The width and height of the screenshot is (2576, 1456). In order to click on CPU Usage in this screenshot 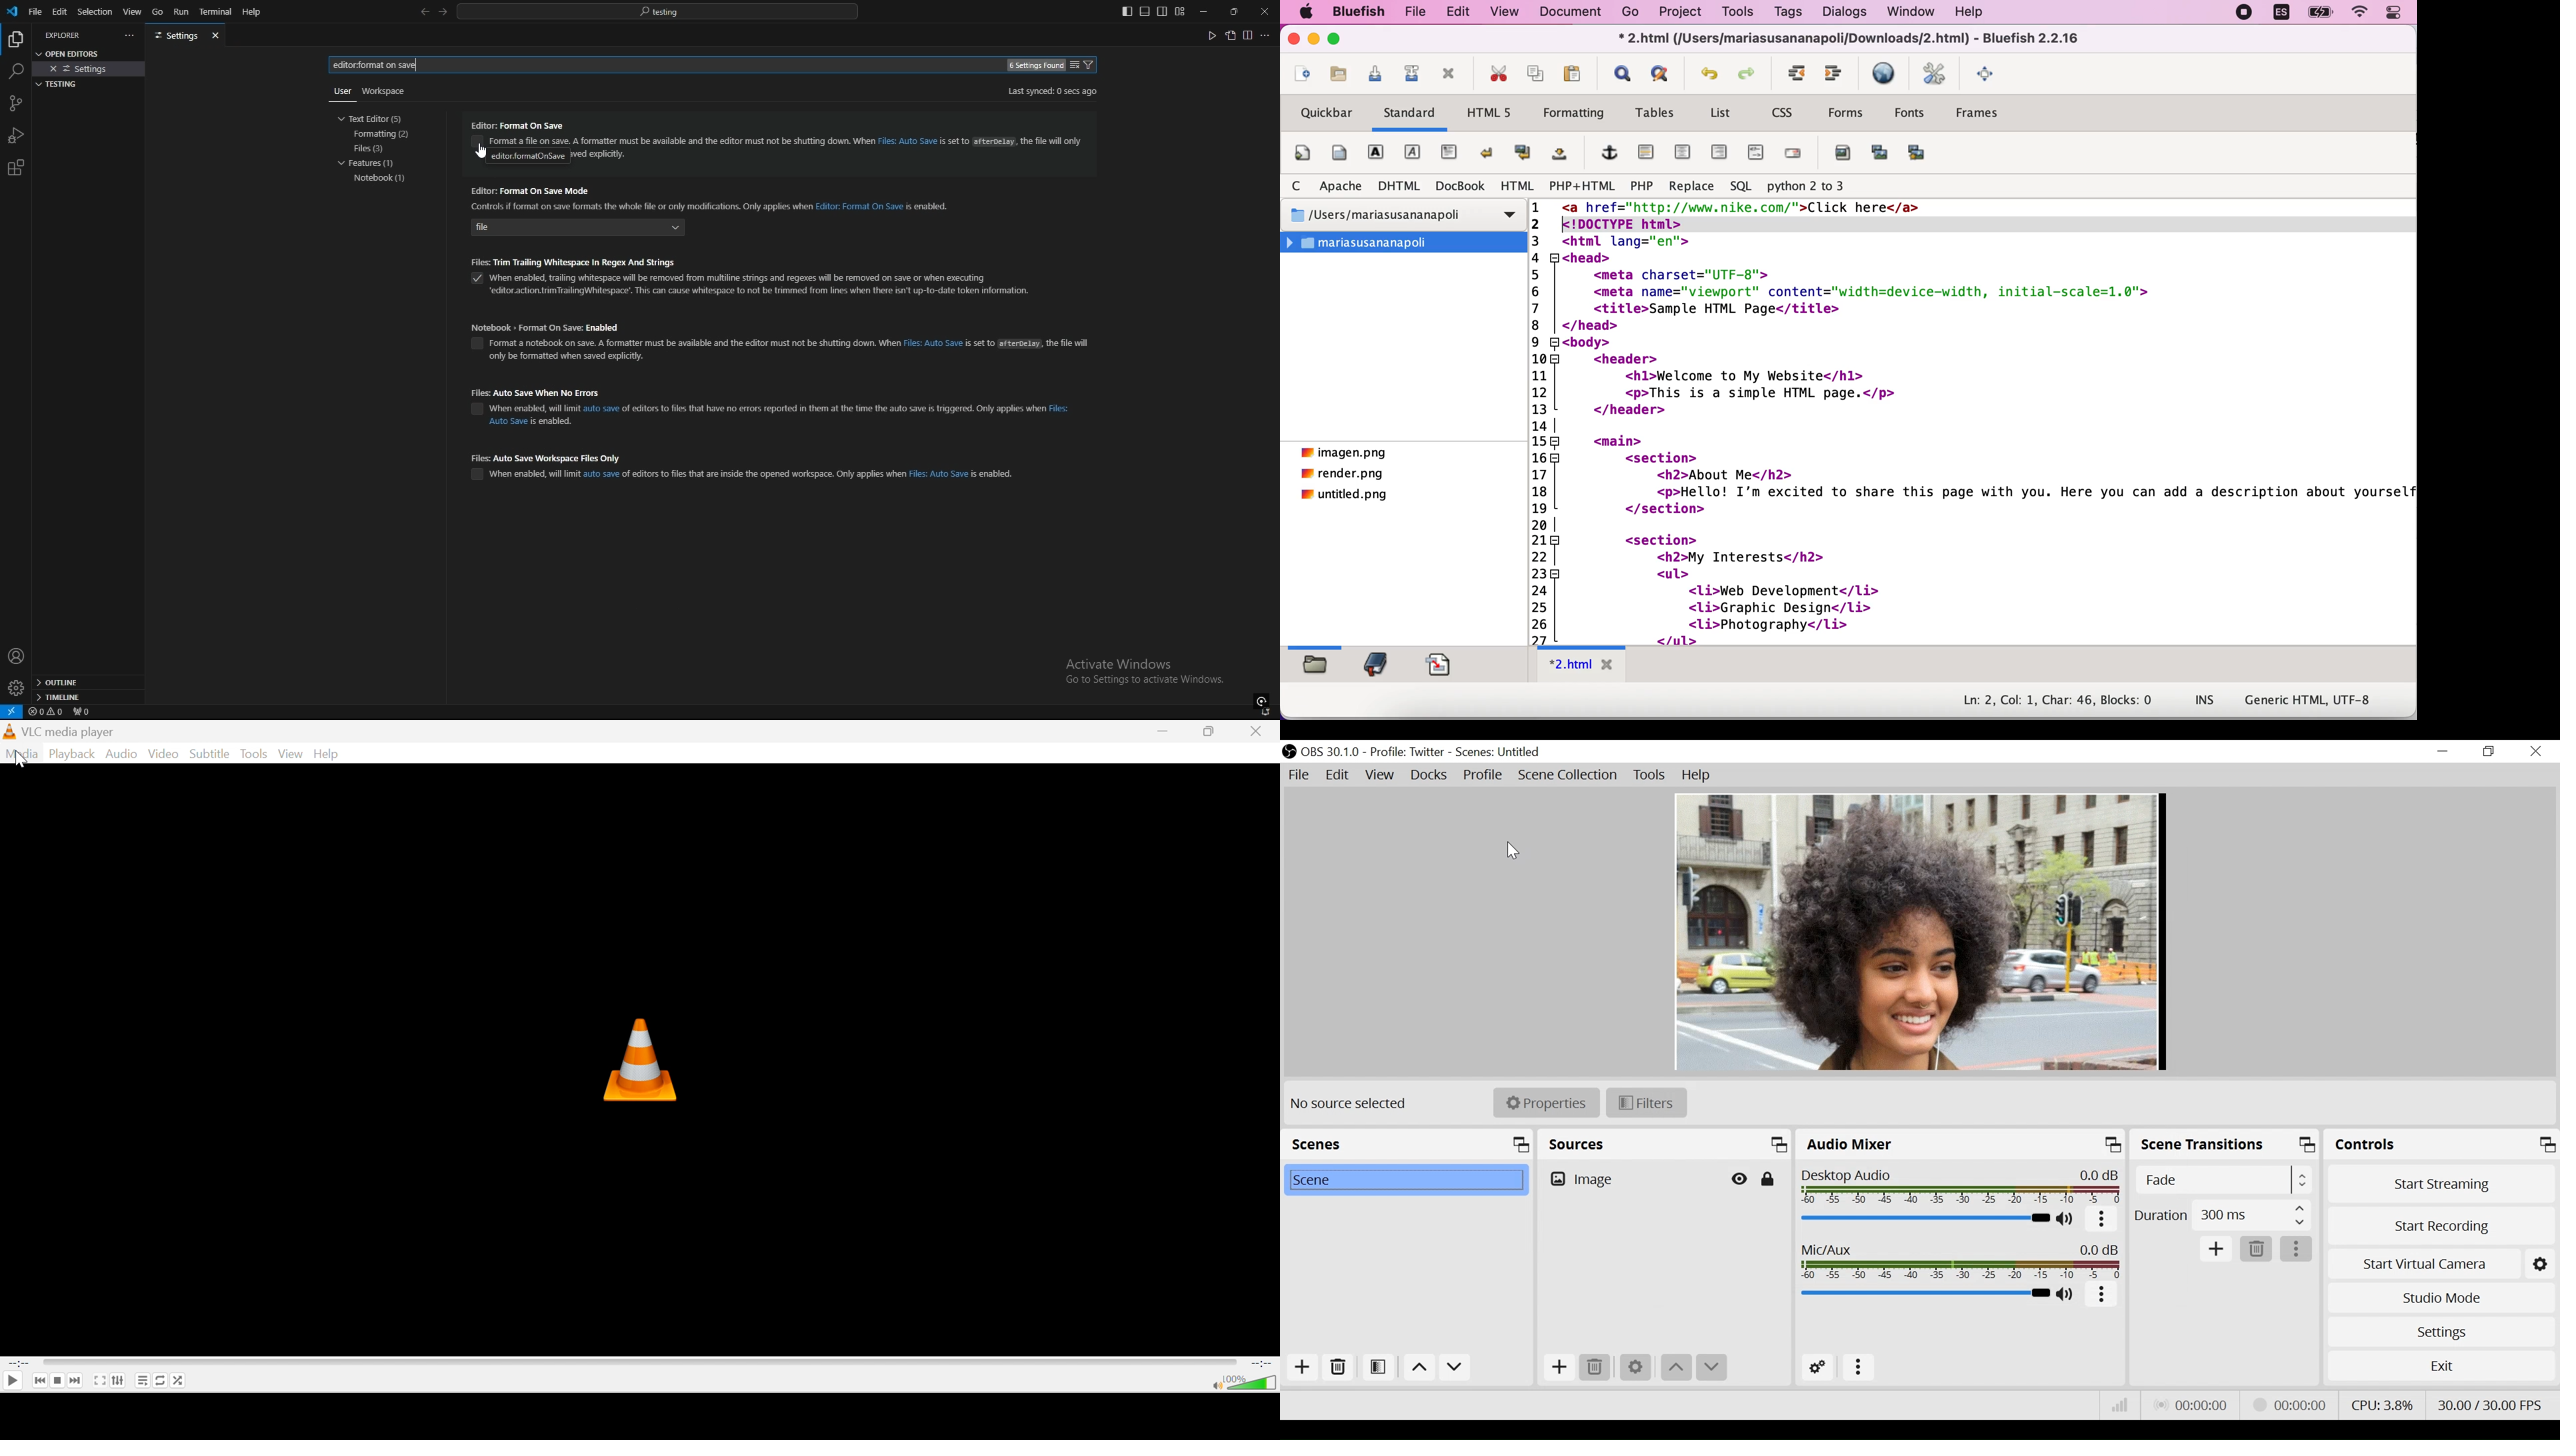, I will do `click(2383, 1403)`.